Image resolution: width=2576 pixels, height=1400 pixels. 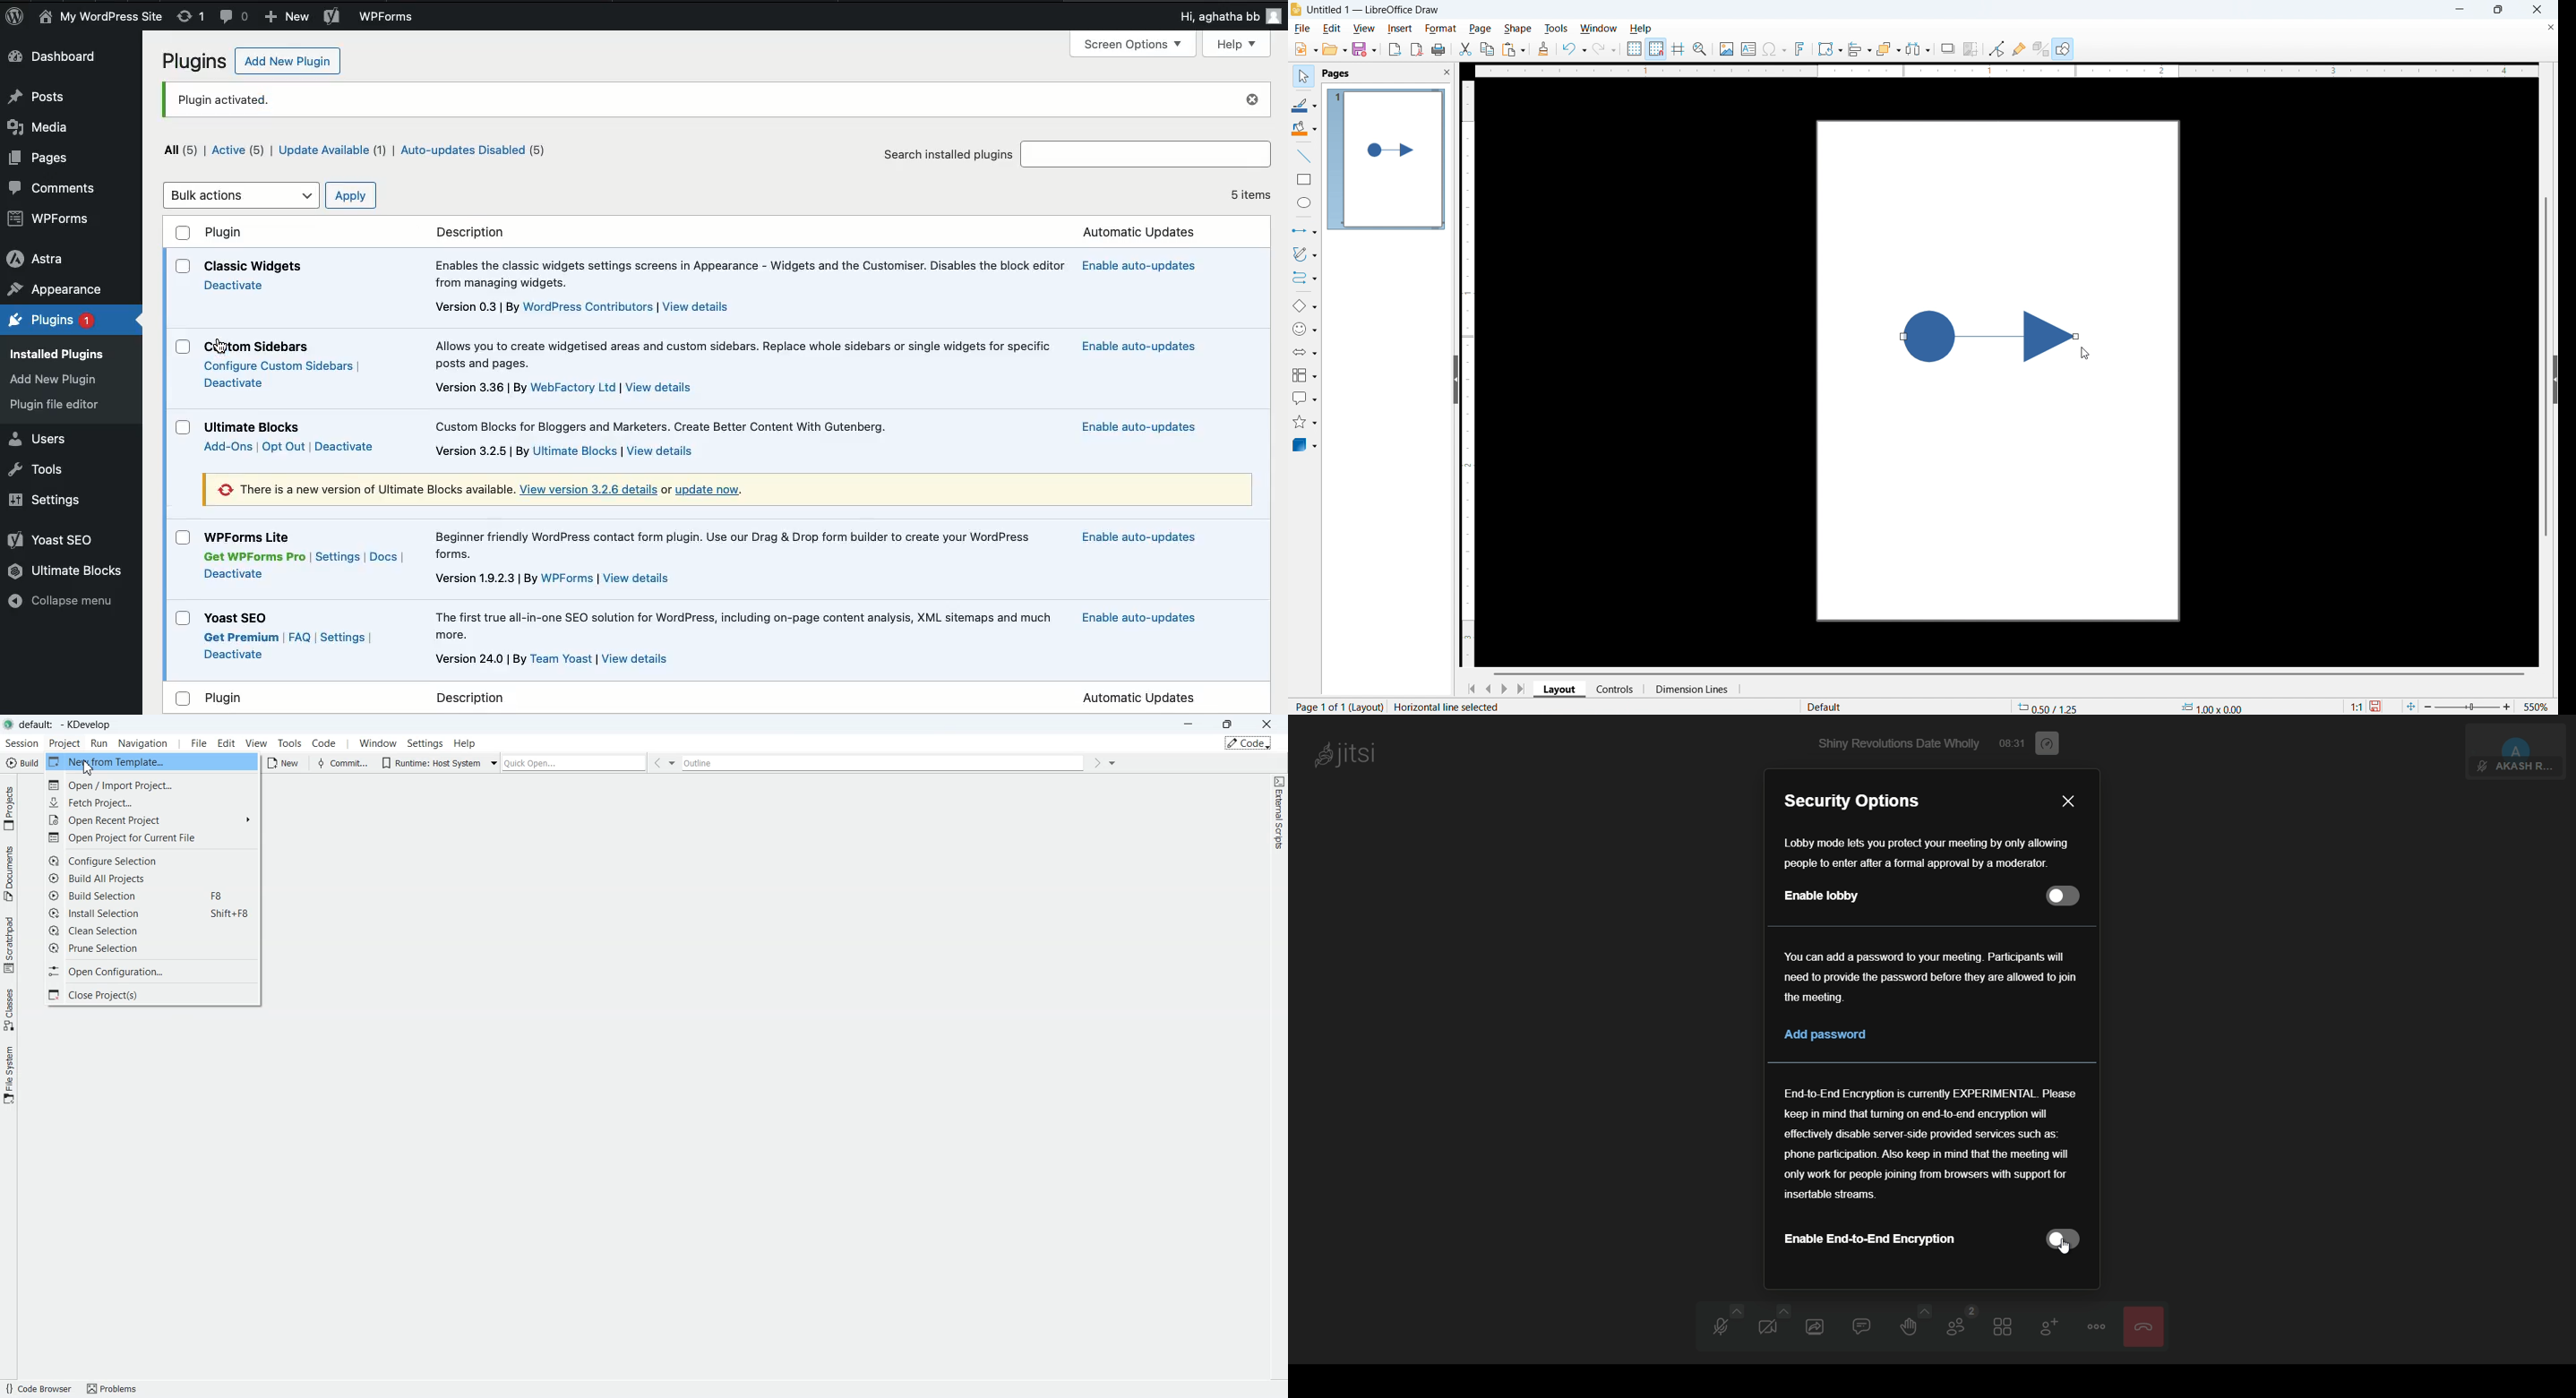 I want to click on close , so click(x=2537, y=9).